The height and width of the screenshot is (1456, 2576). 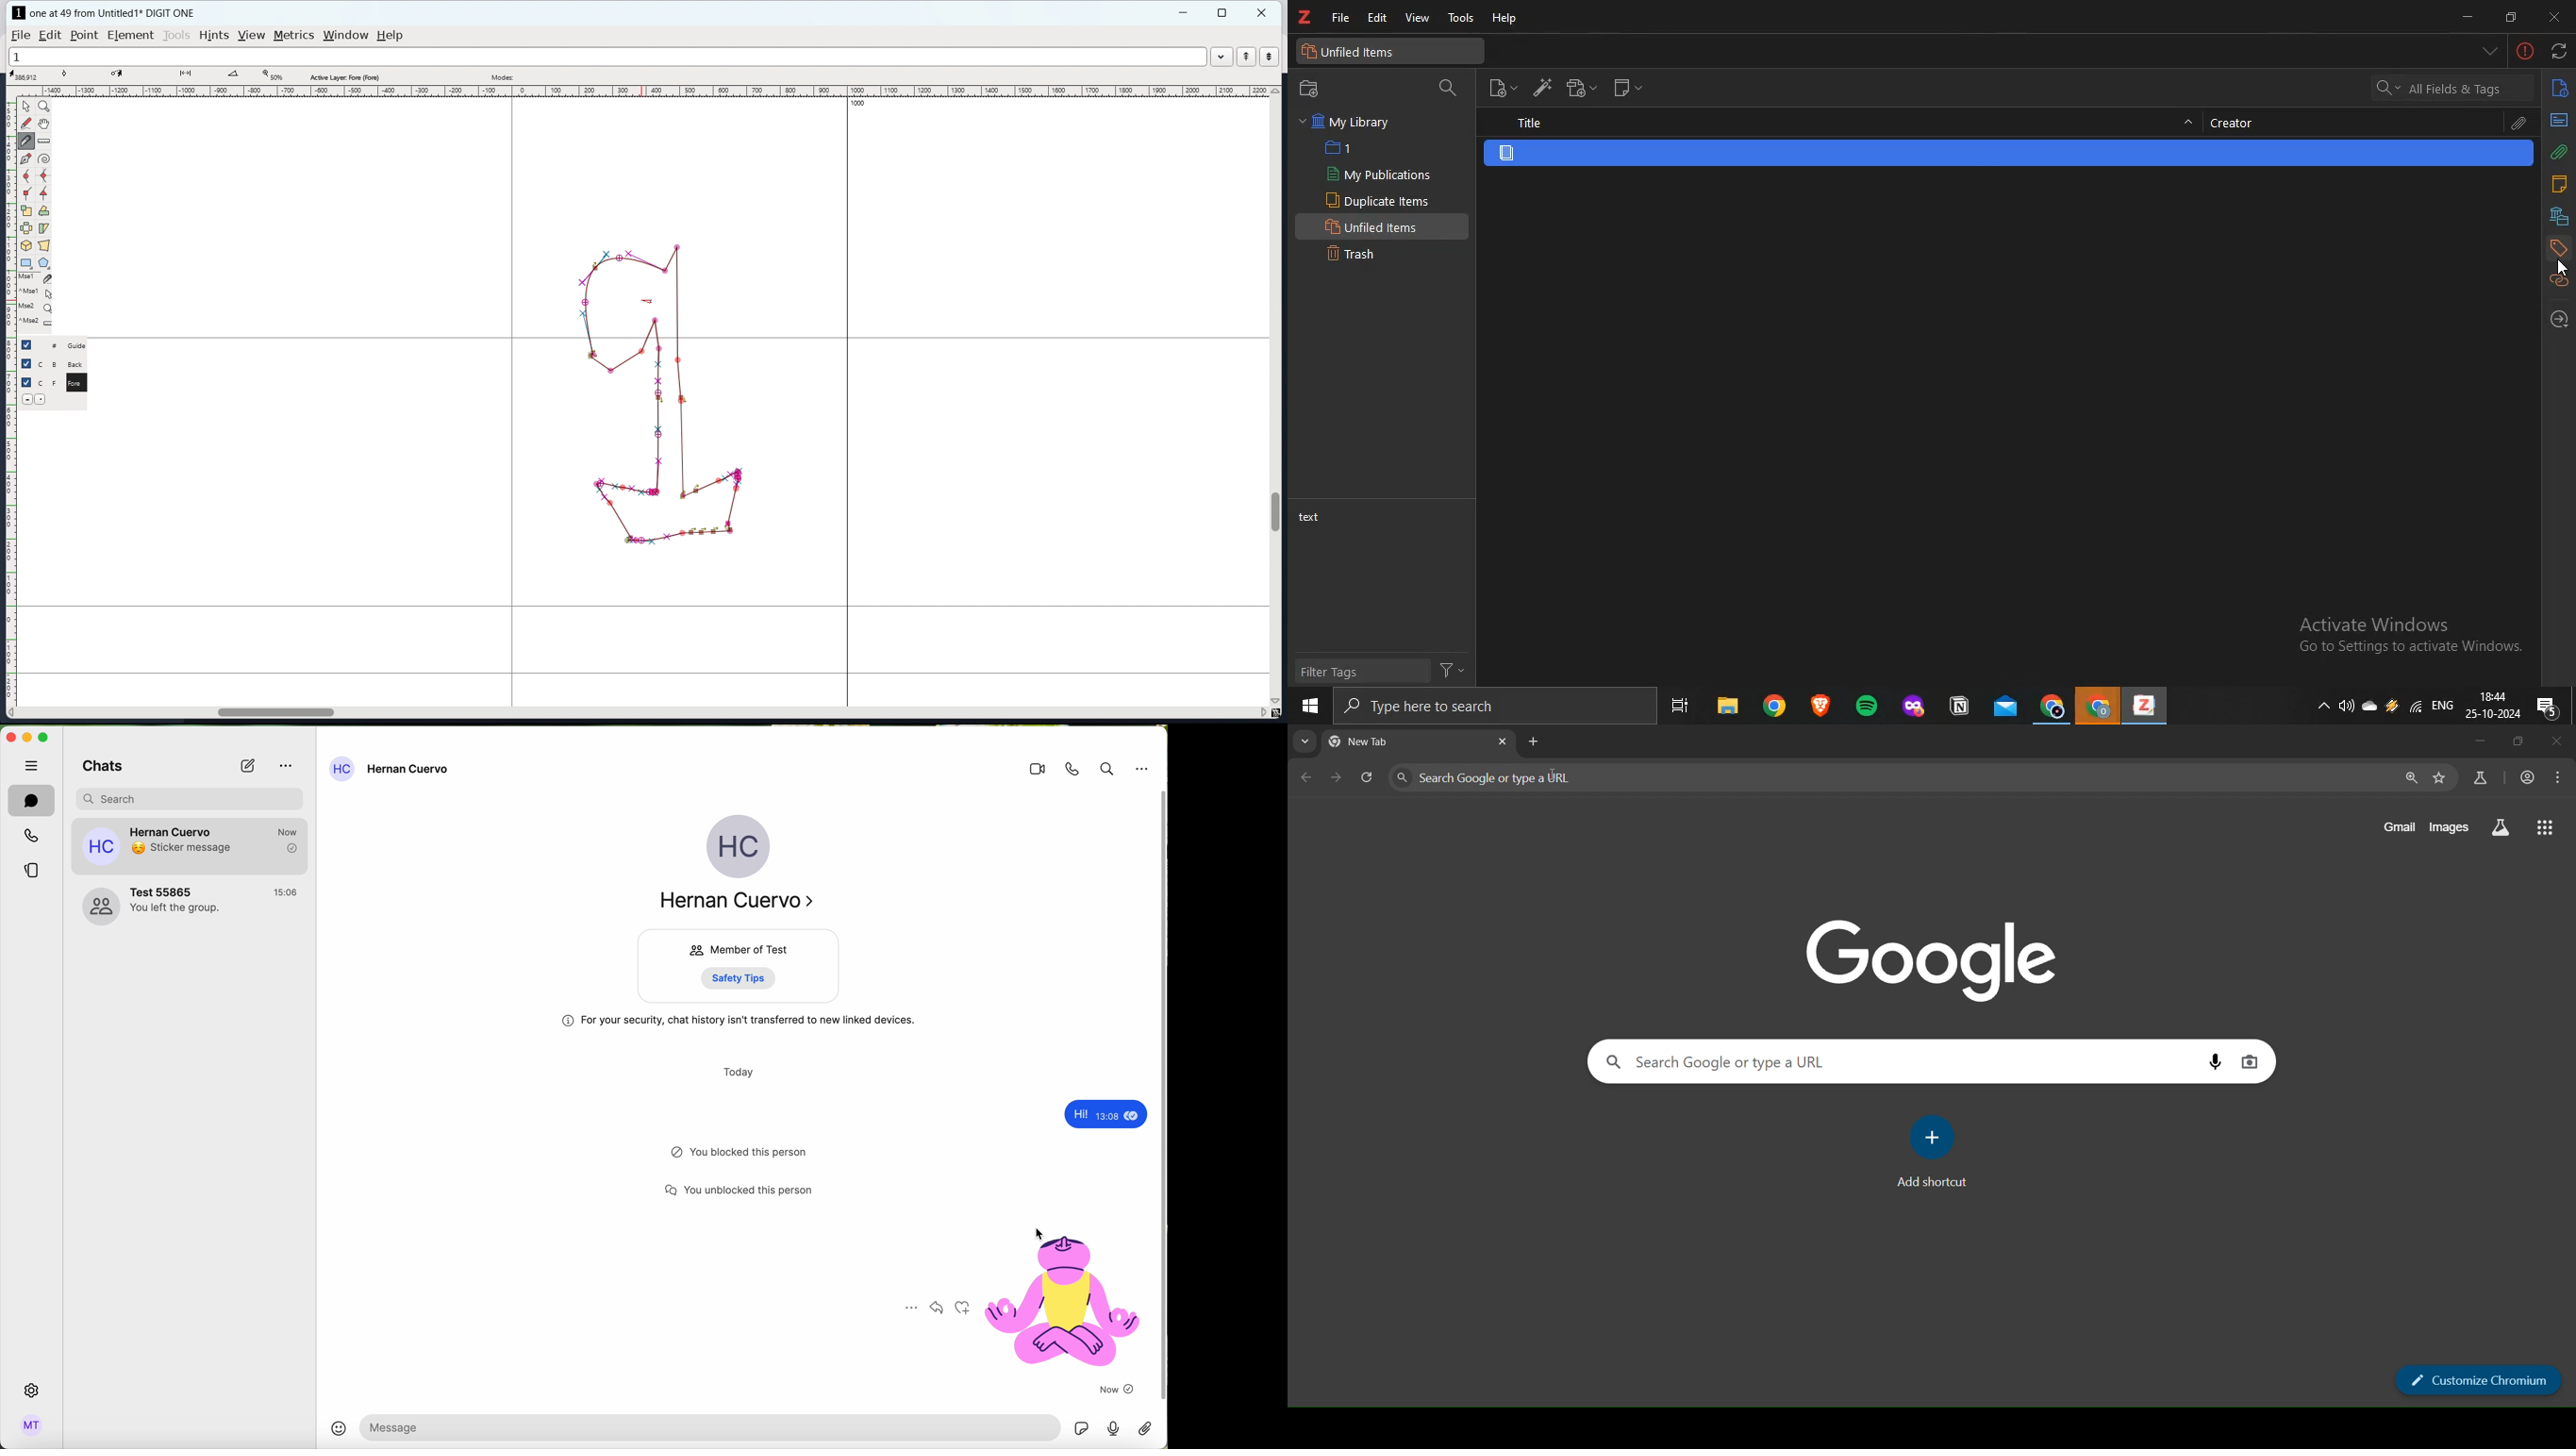 I want to click on tools, so click(x=176, y=36).